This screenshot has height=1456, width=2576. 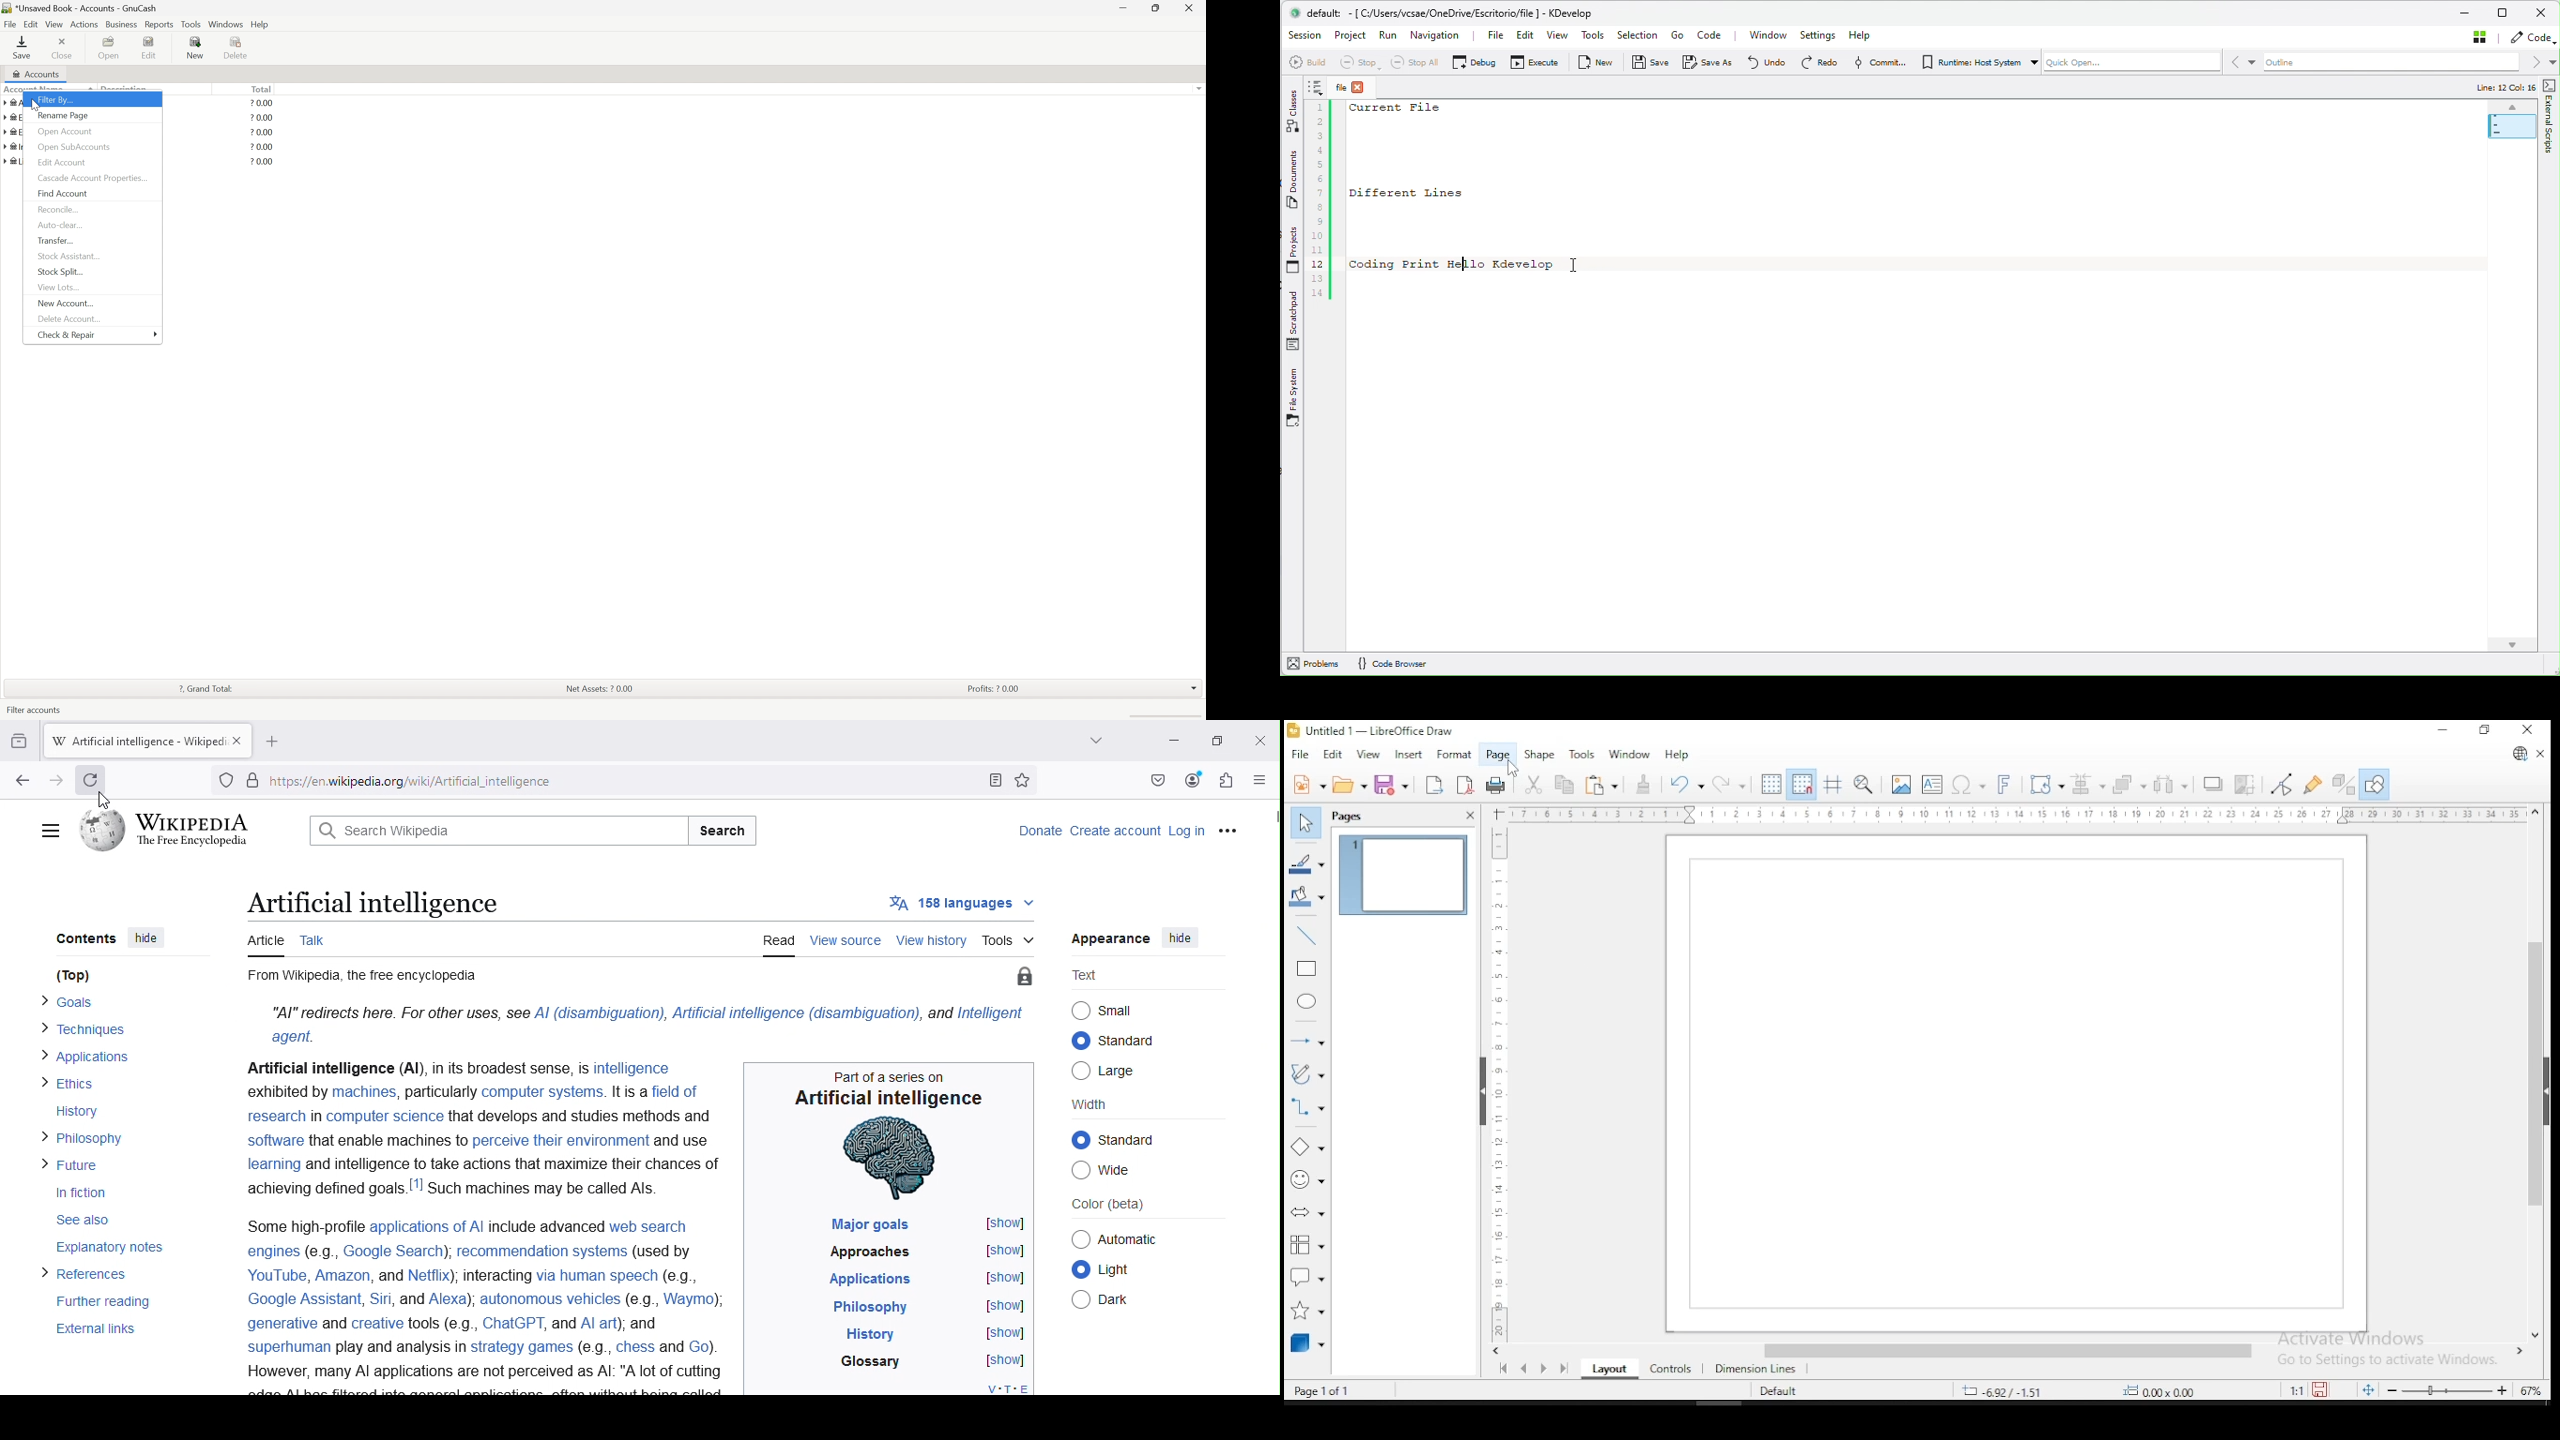 What do you see at coordinates (724, 831) in the screenshot?
I see `Search` at bounding box center [724, 831].